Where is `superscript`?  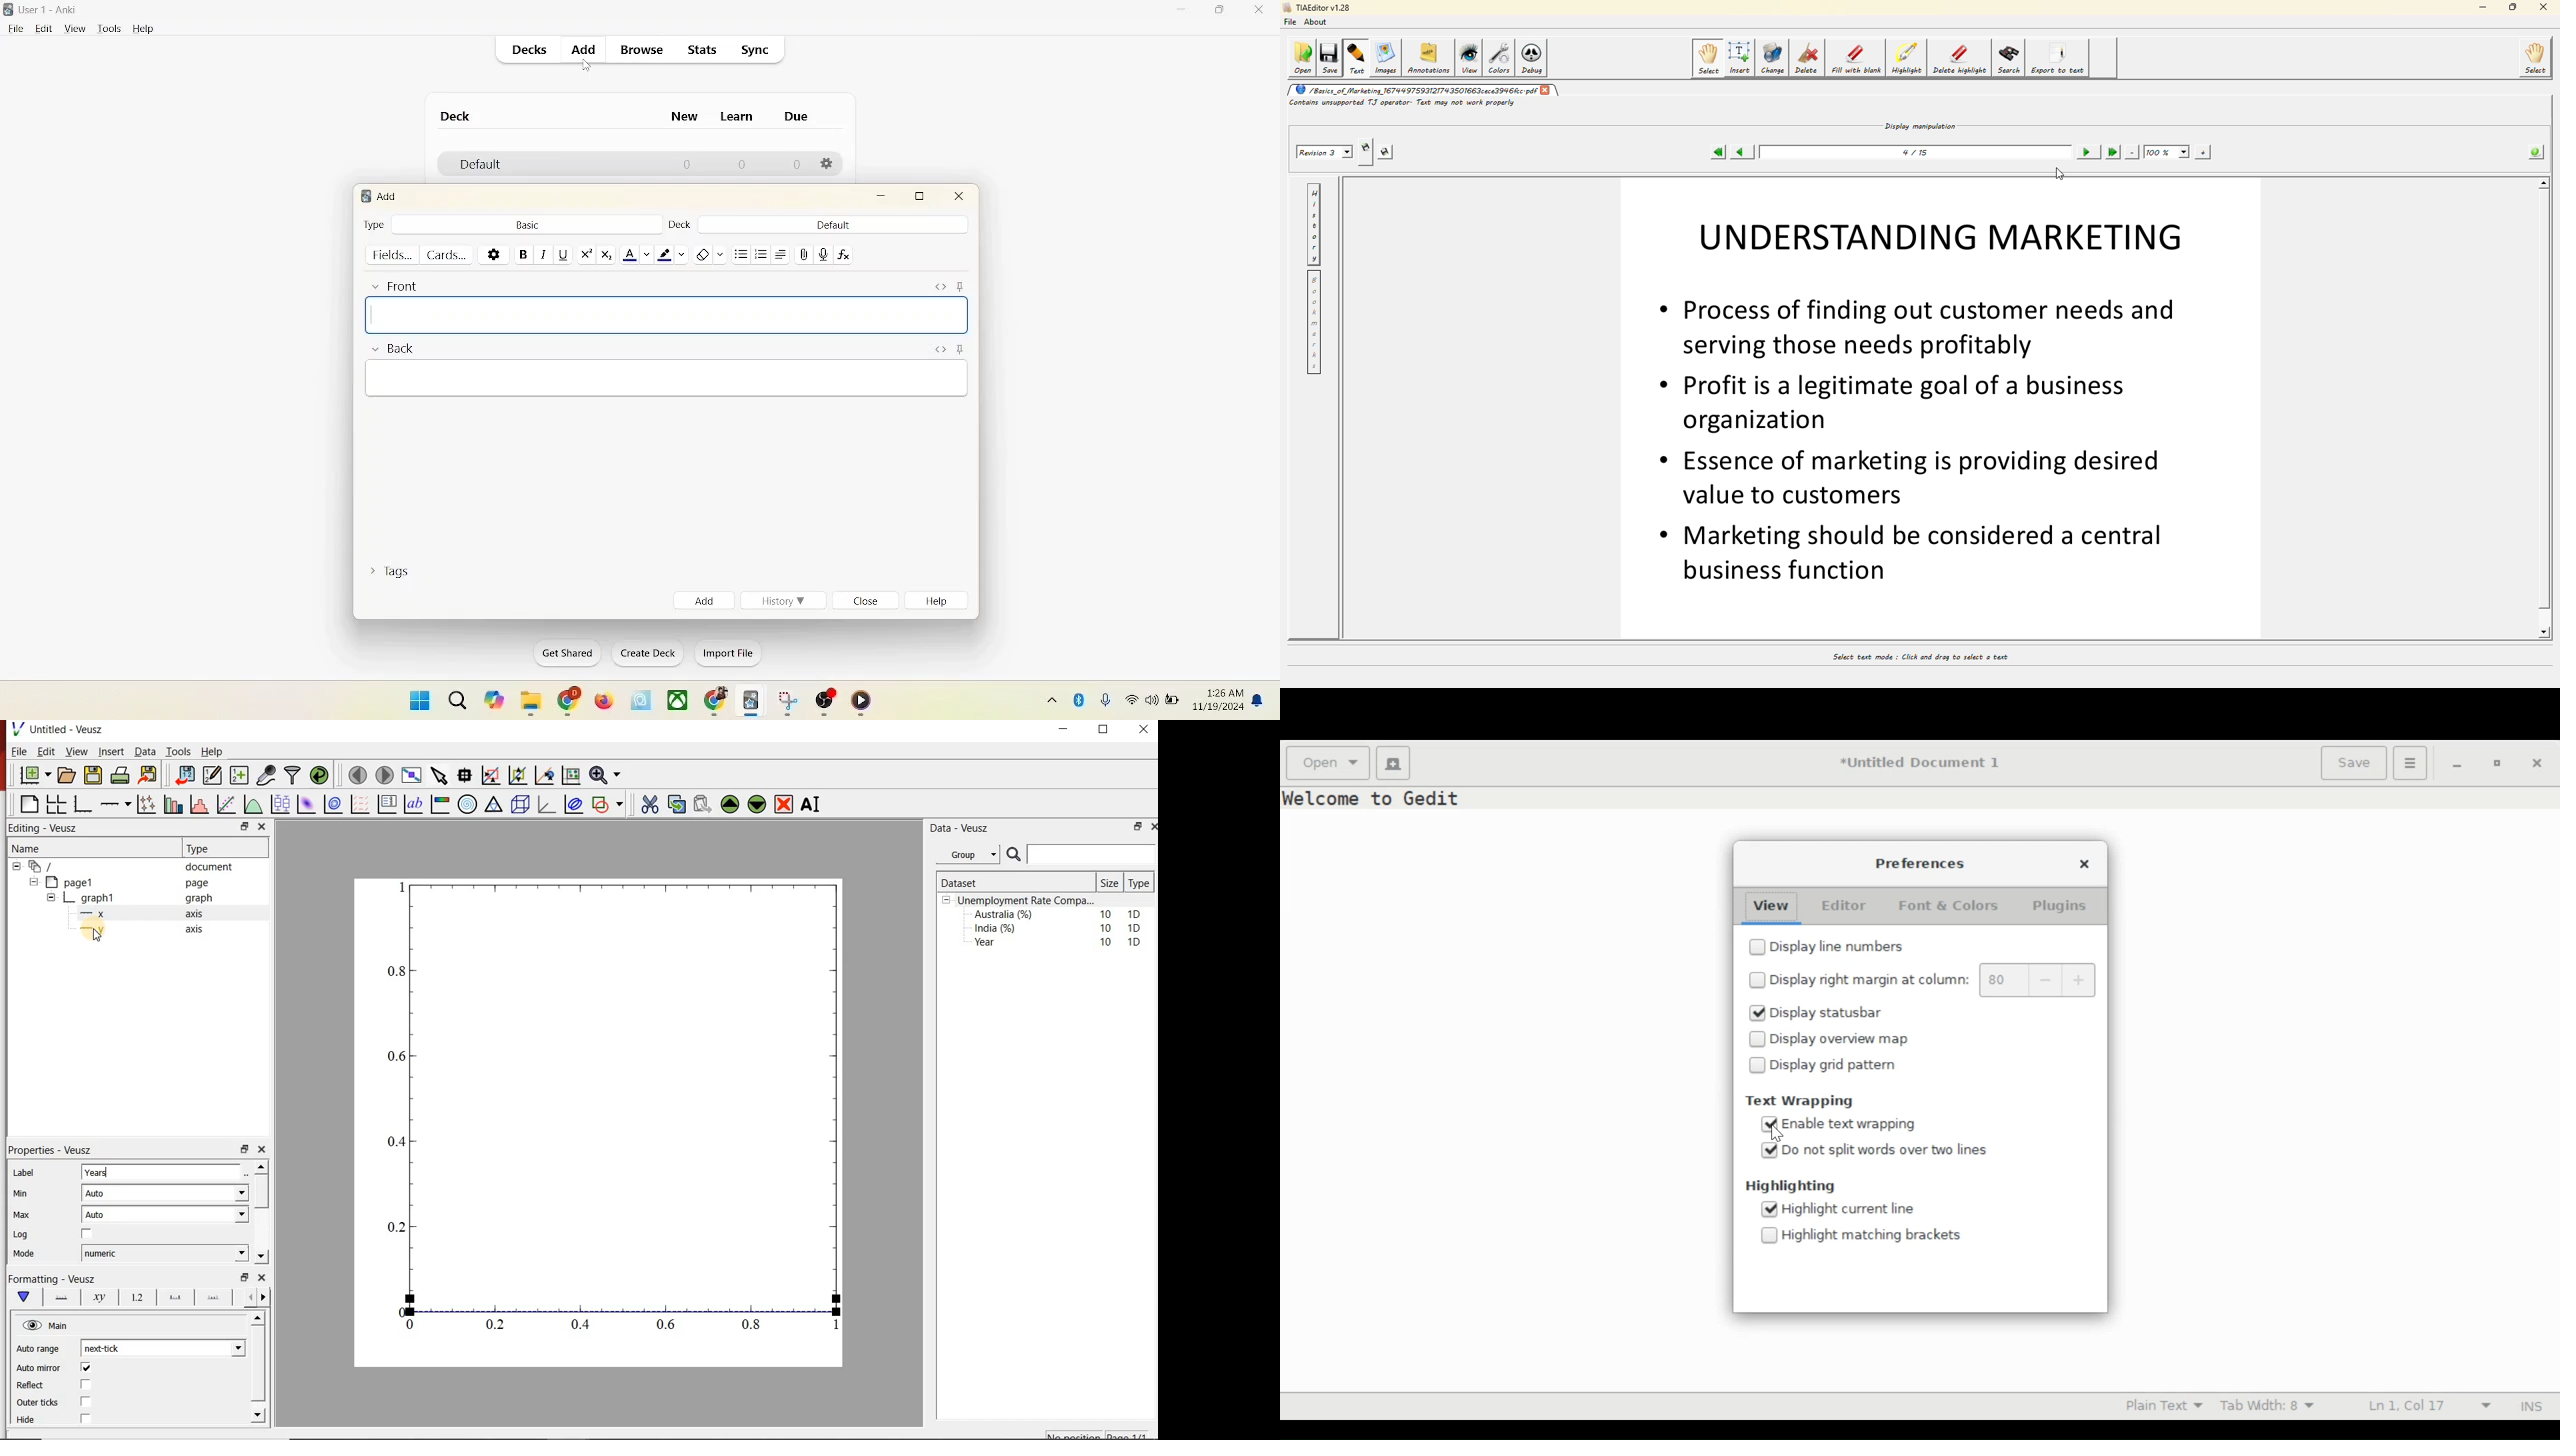 superscript is located at coordinates (586, 254).